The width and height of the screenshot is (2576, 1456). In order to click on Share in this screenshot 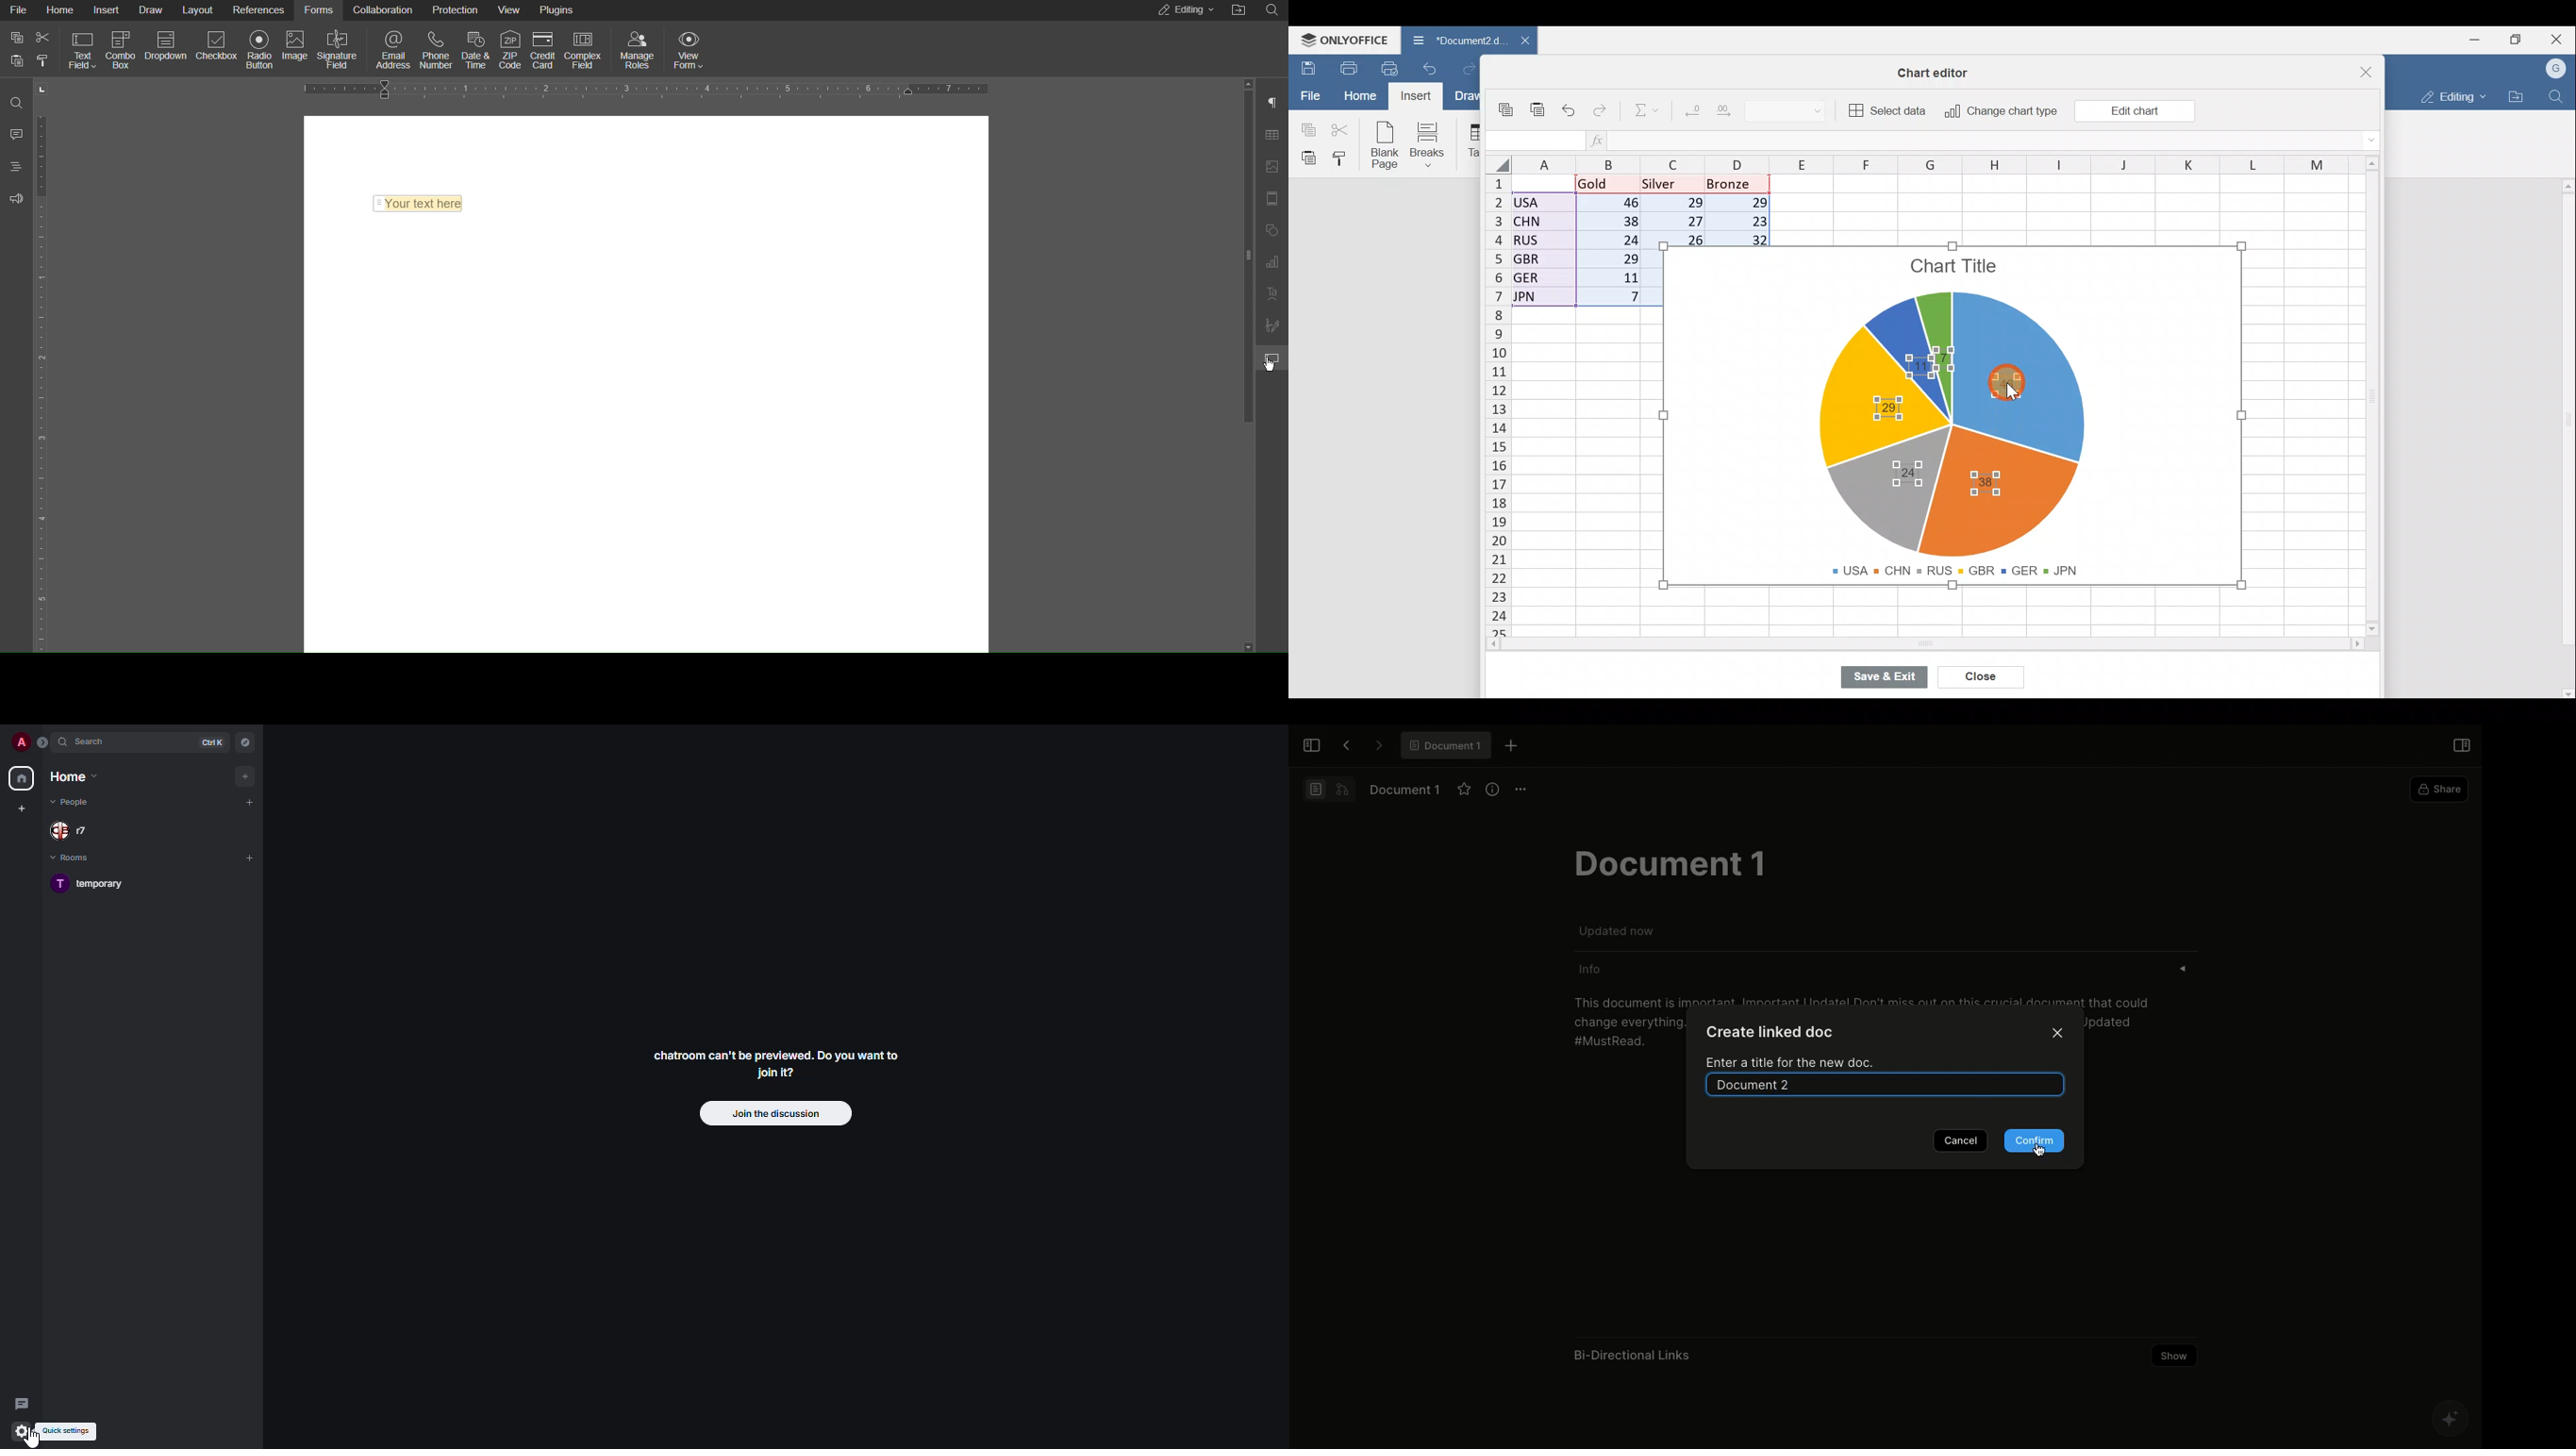, I will do `click(2437, 788)`.